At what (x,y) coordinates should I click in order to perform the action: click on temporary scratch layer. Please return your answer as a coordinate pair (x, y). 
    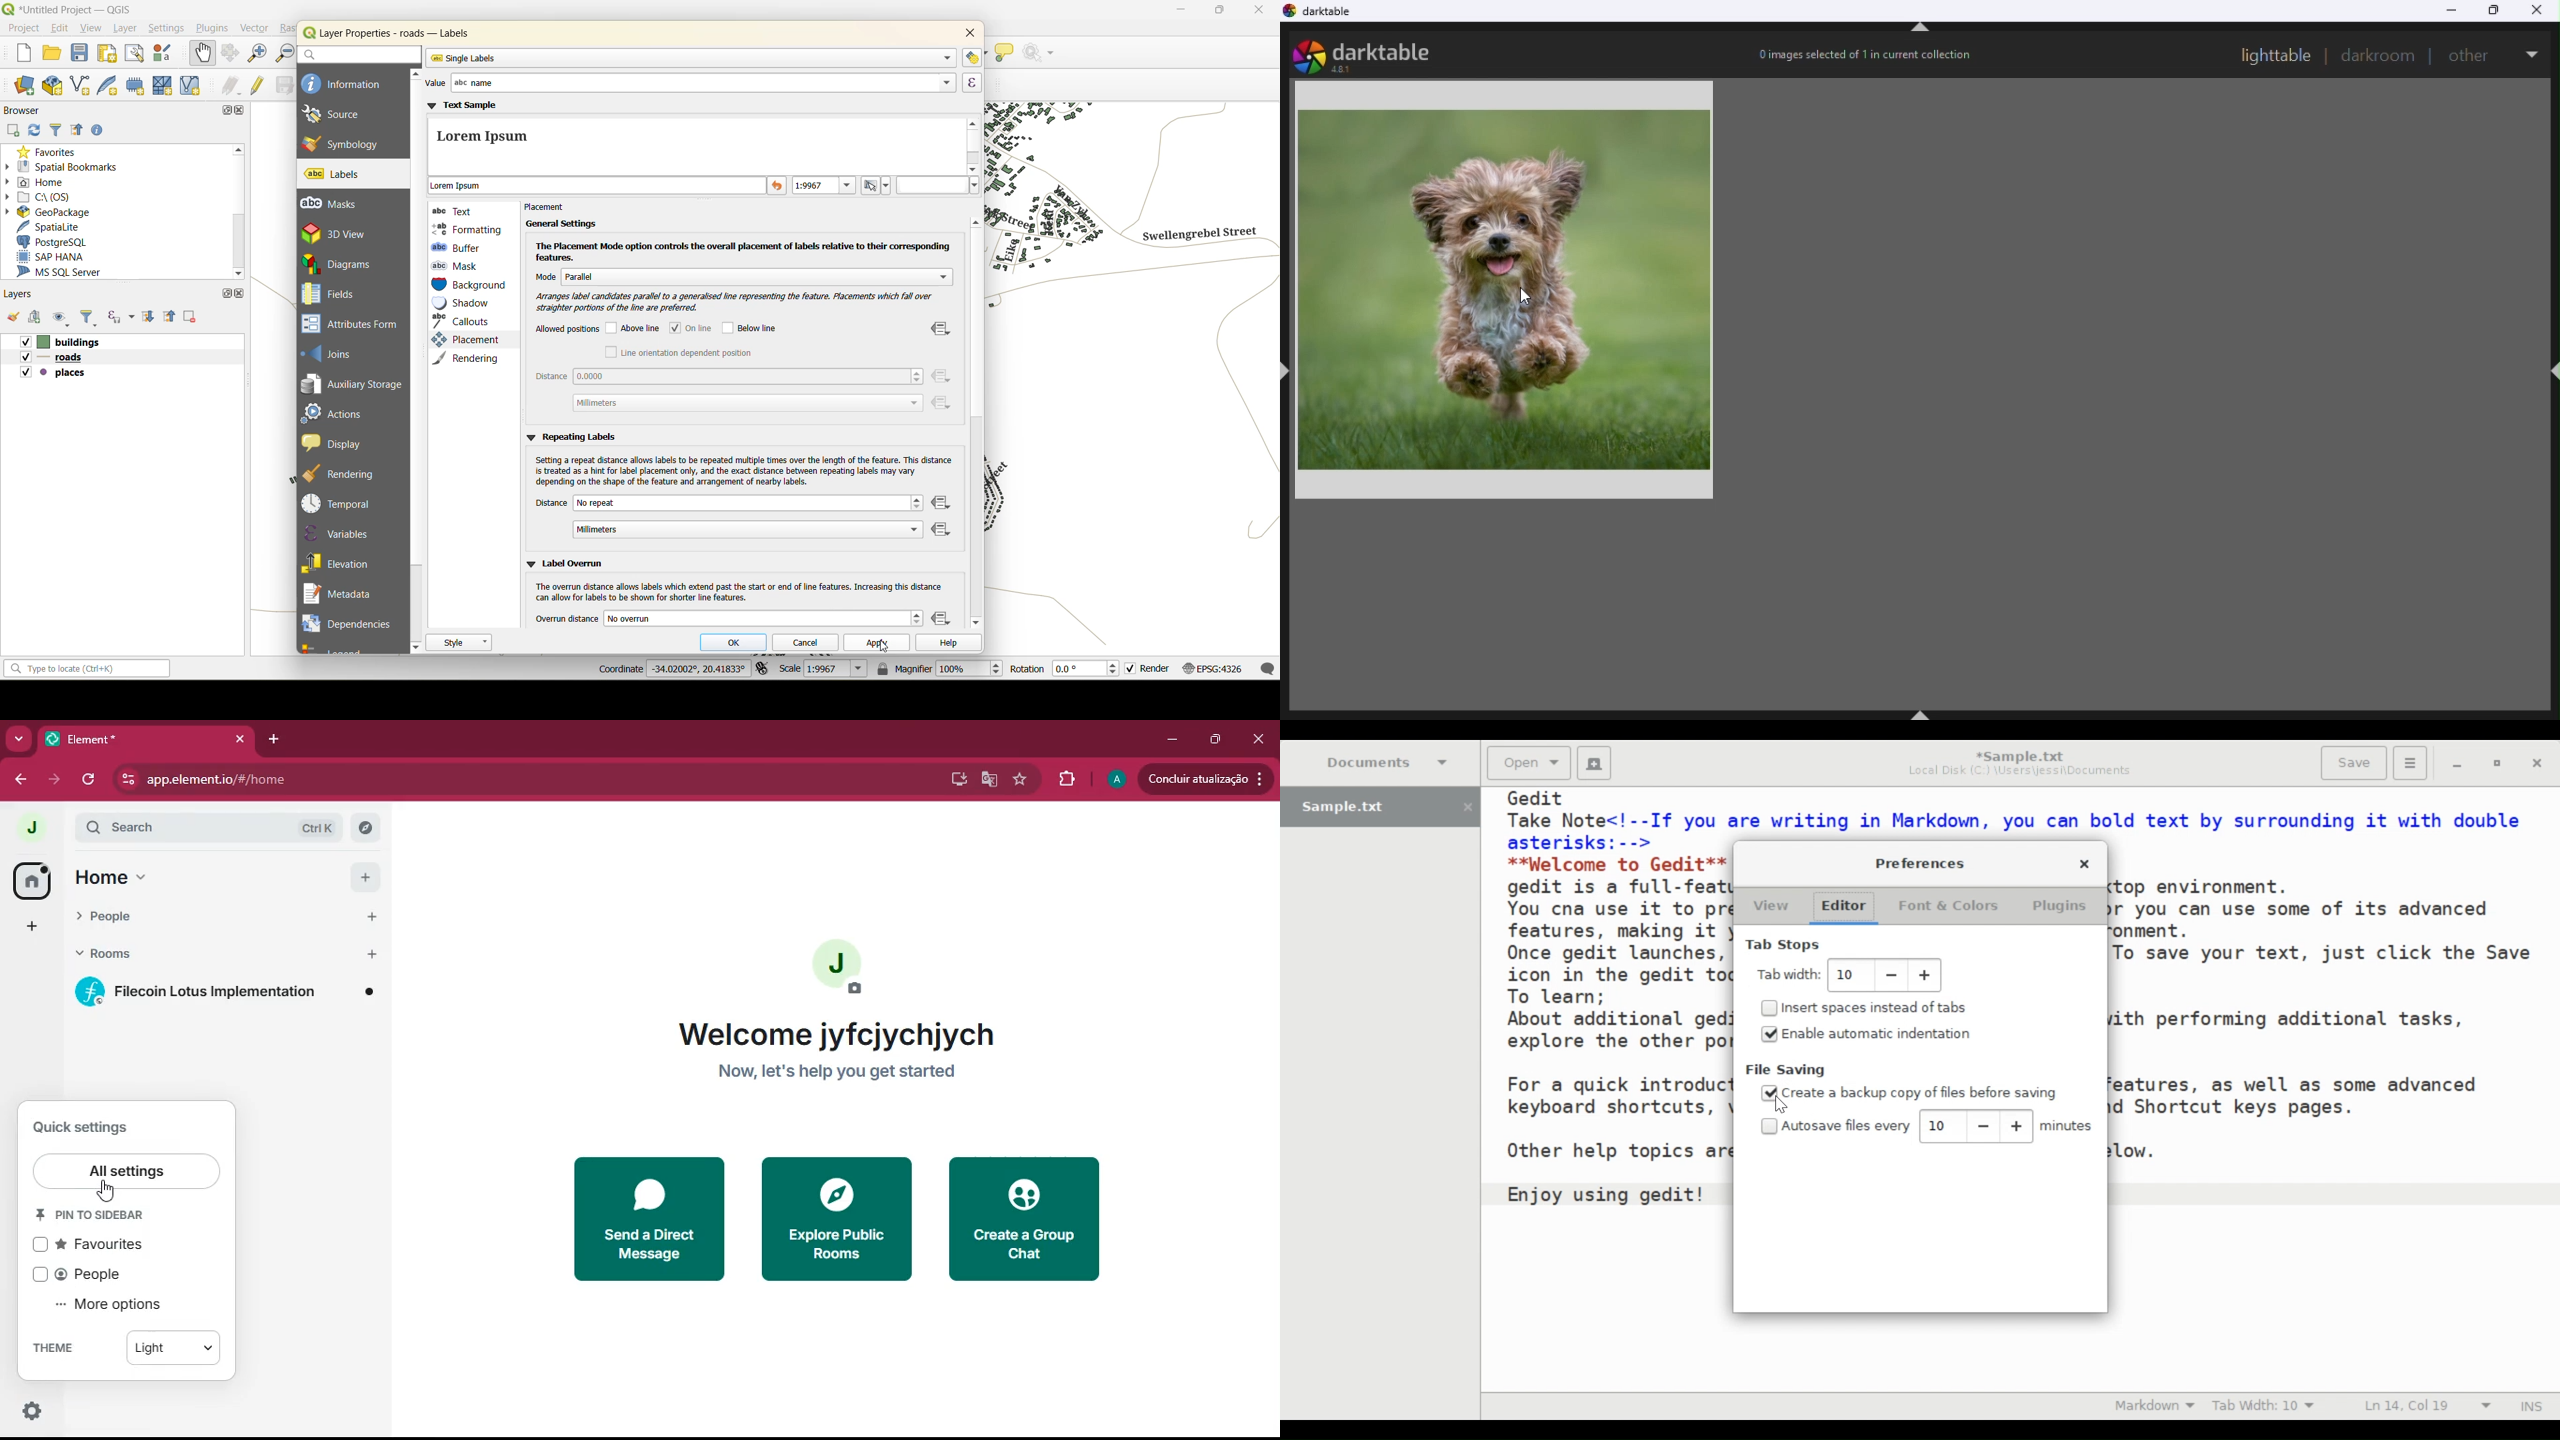
    Looking at the image, I should click on (136, 85).